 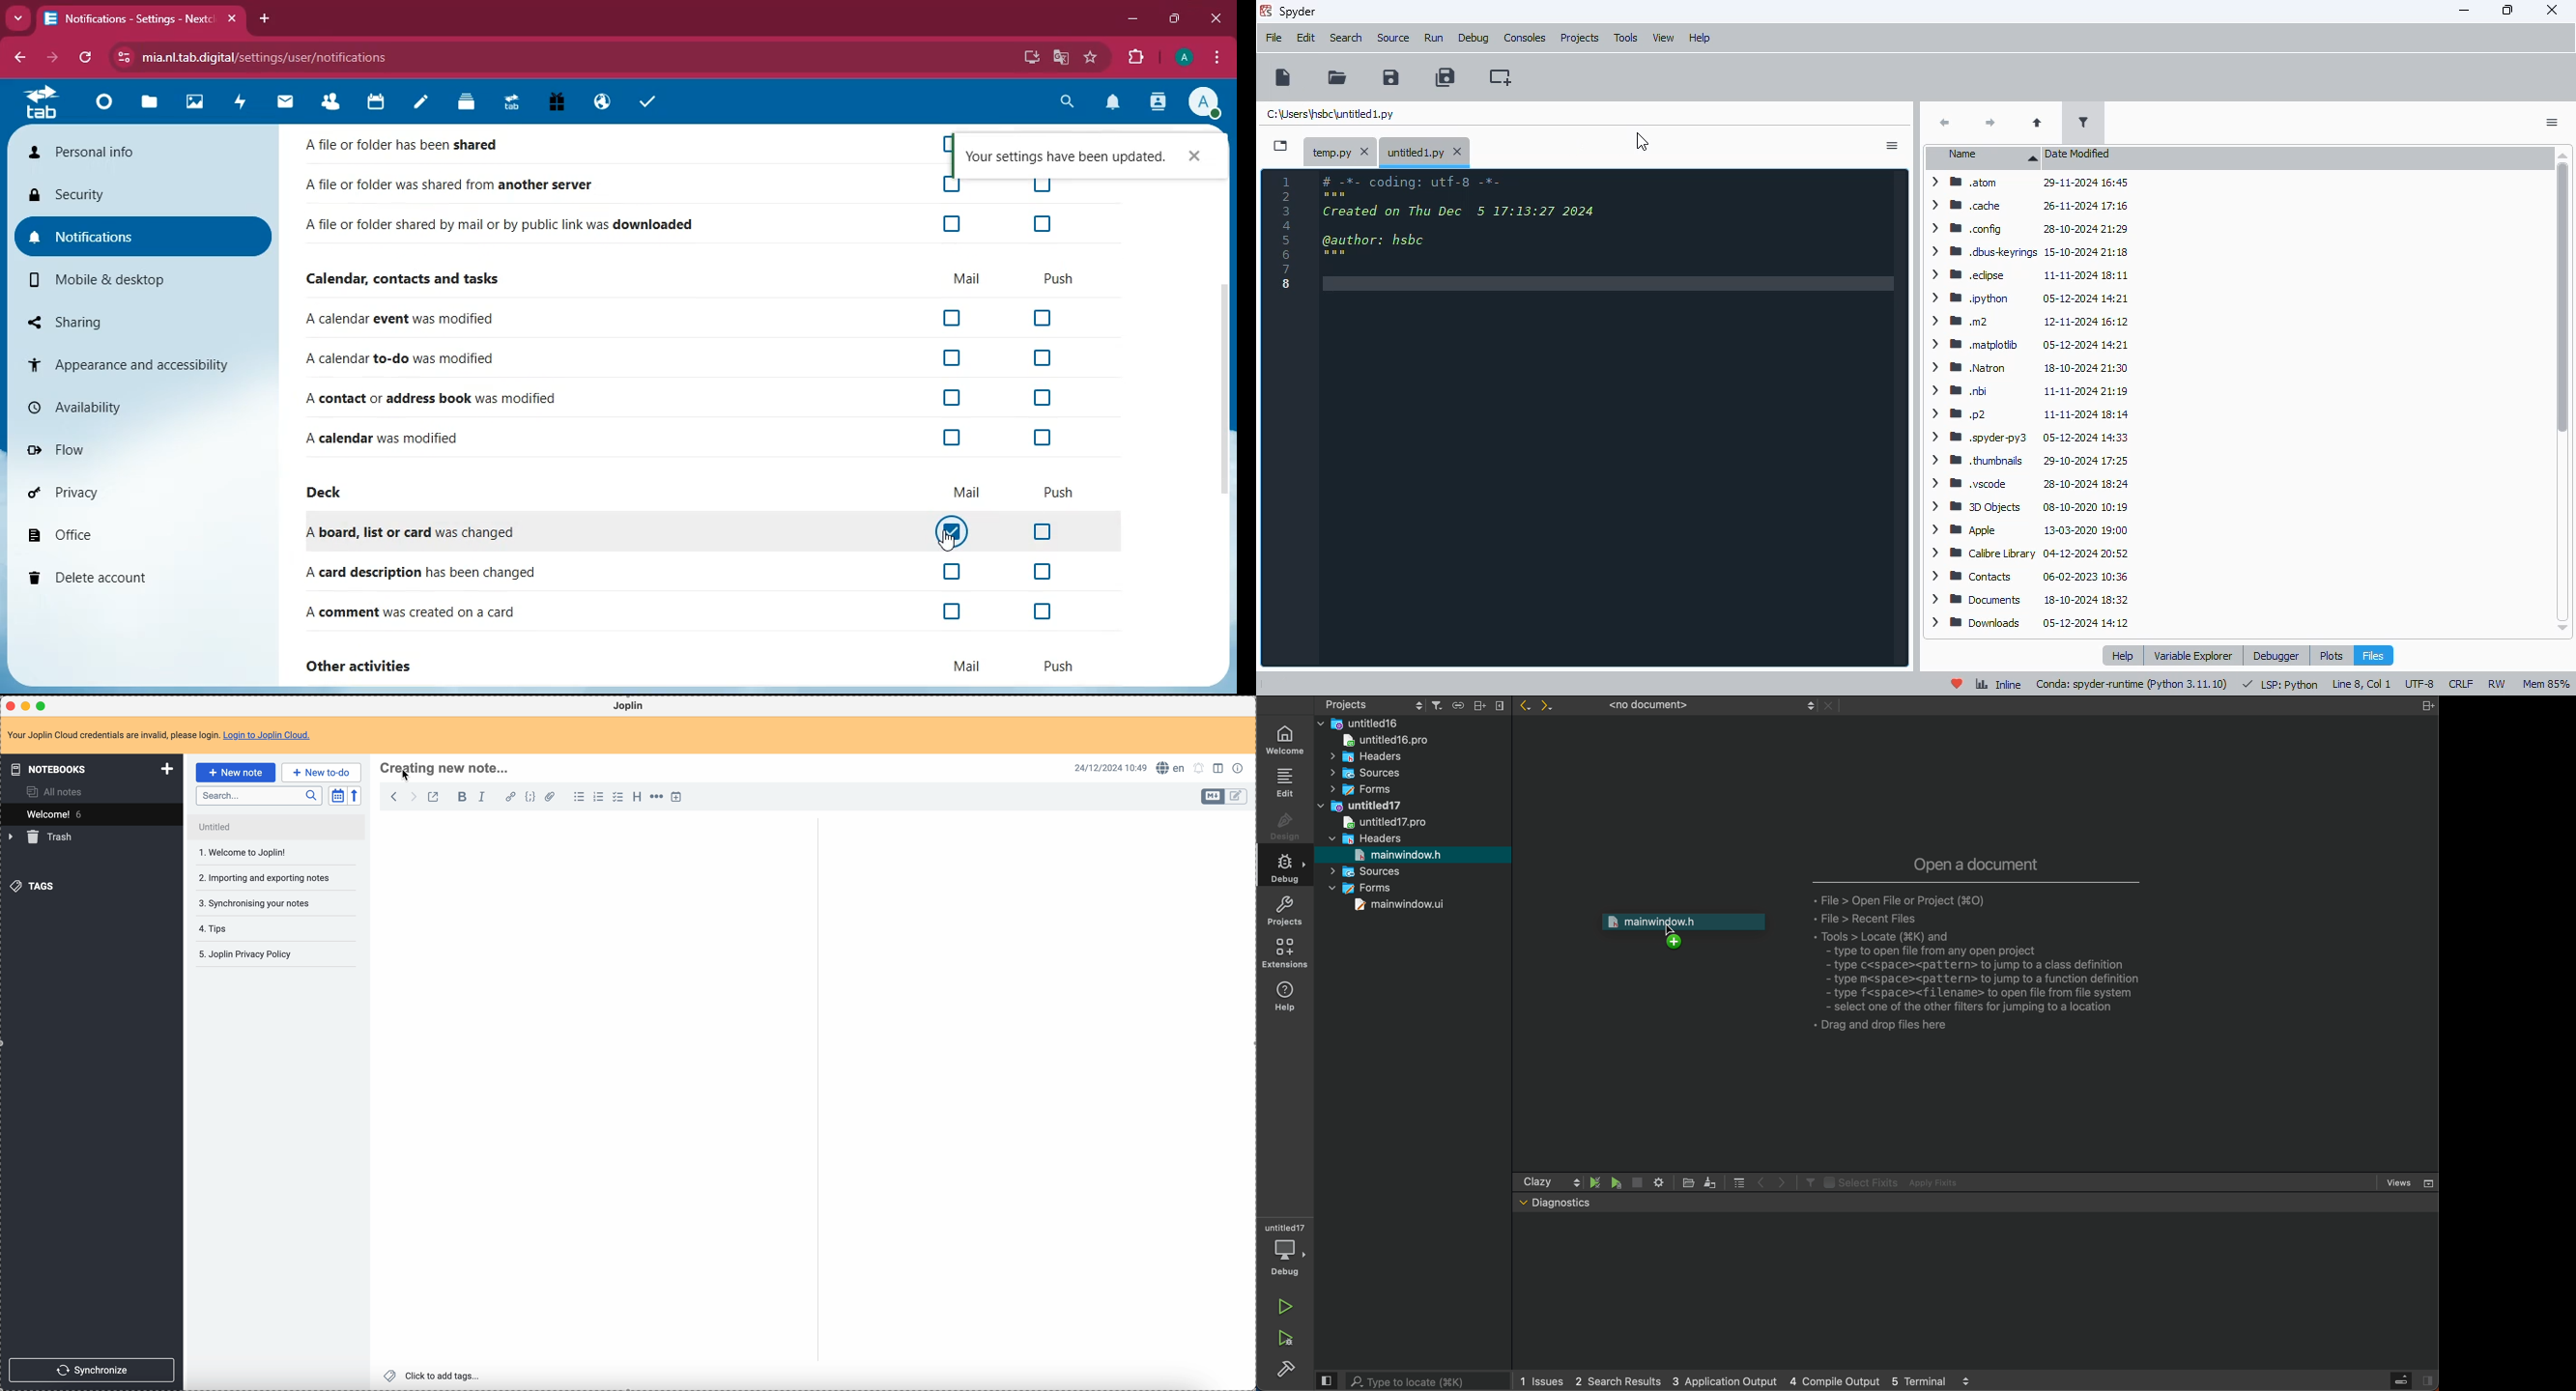 What do you see at coordinates (447, 180) in the screenshot?
I see `A file or folder was shared from another server` at bounding box center [447, 180].